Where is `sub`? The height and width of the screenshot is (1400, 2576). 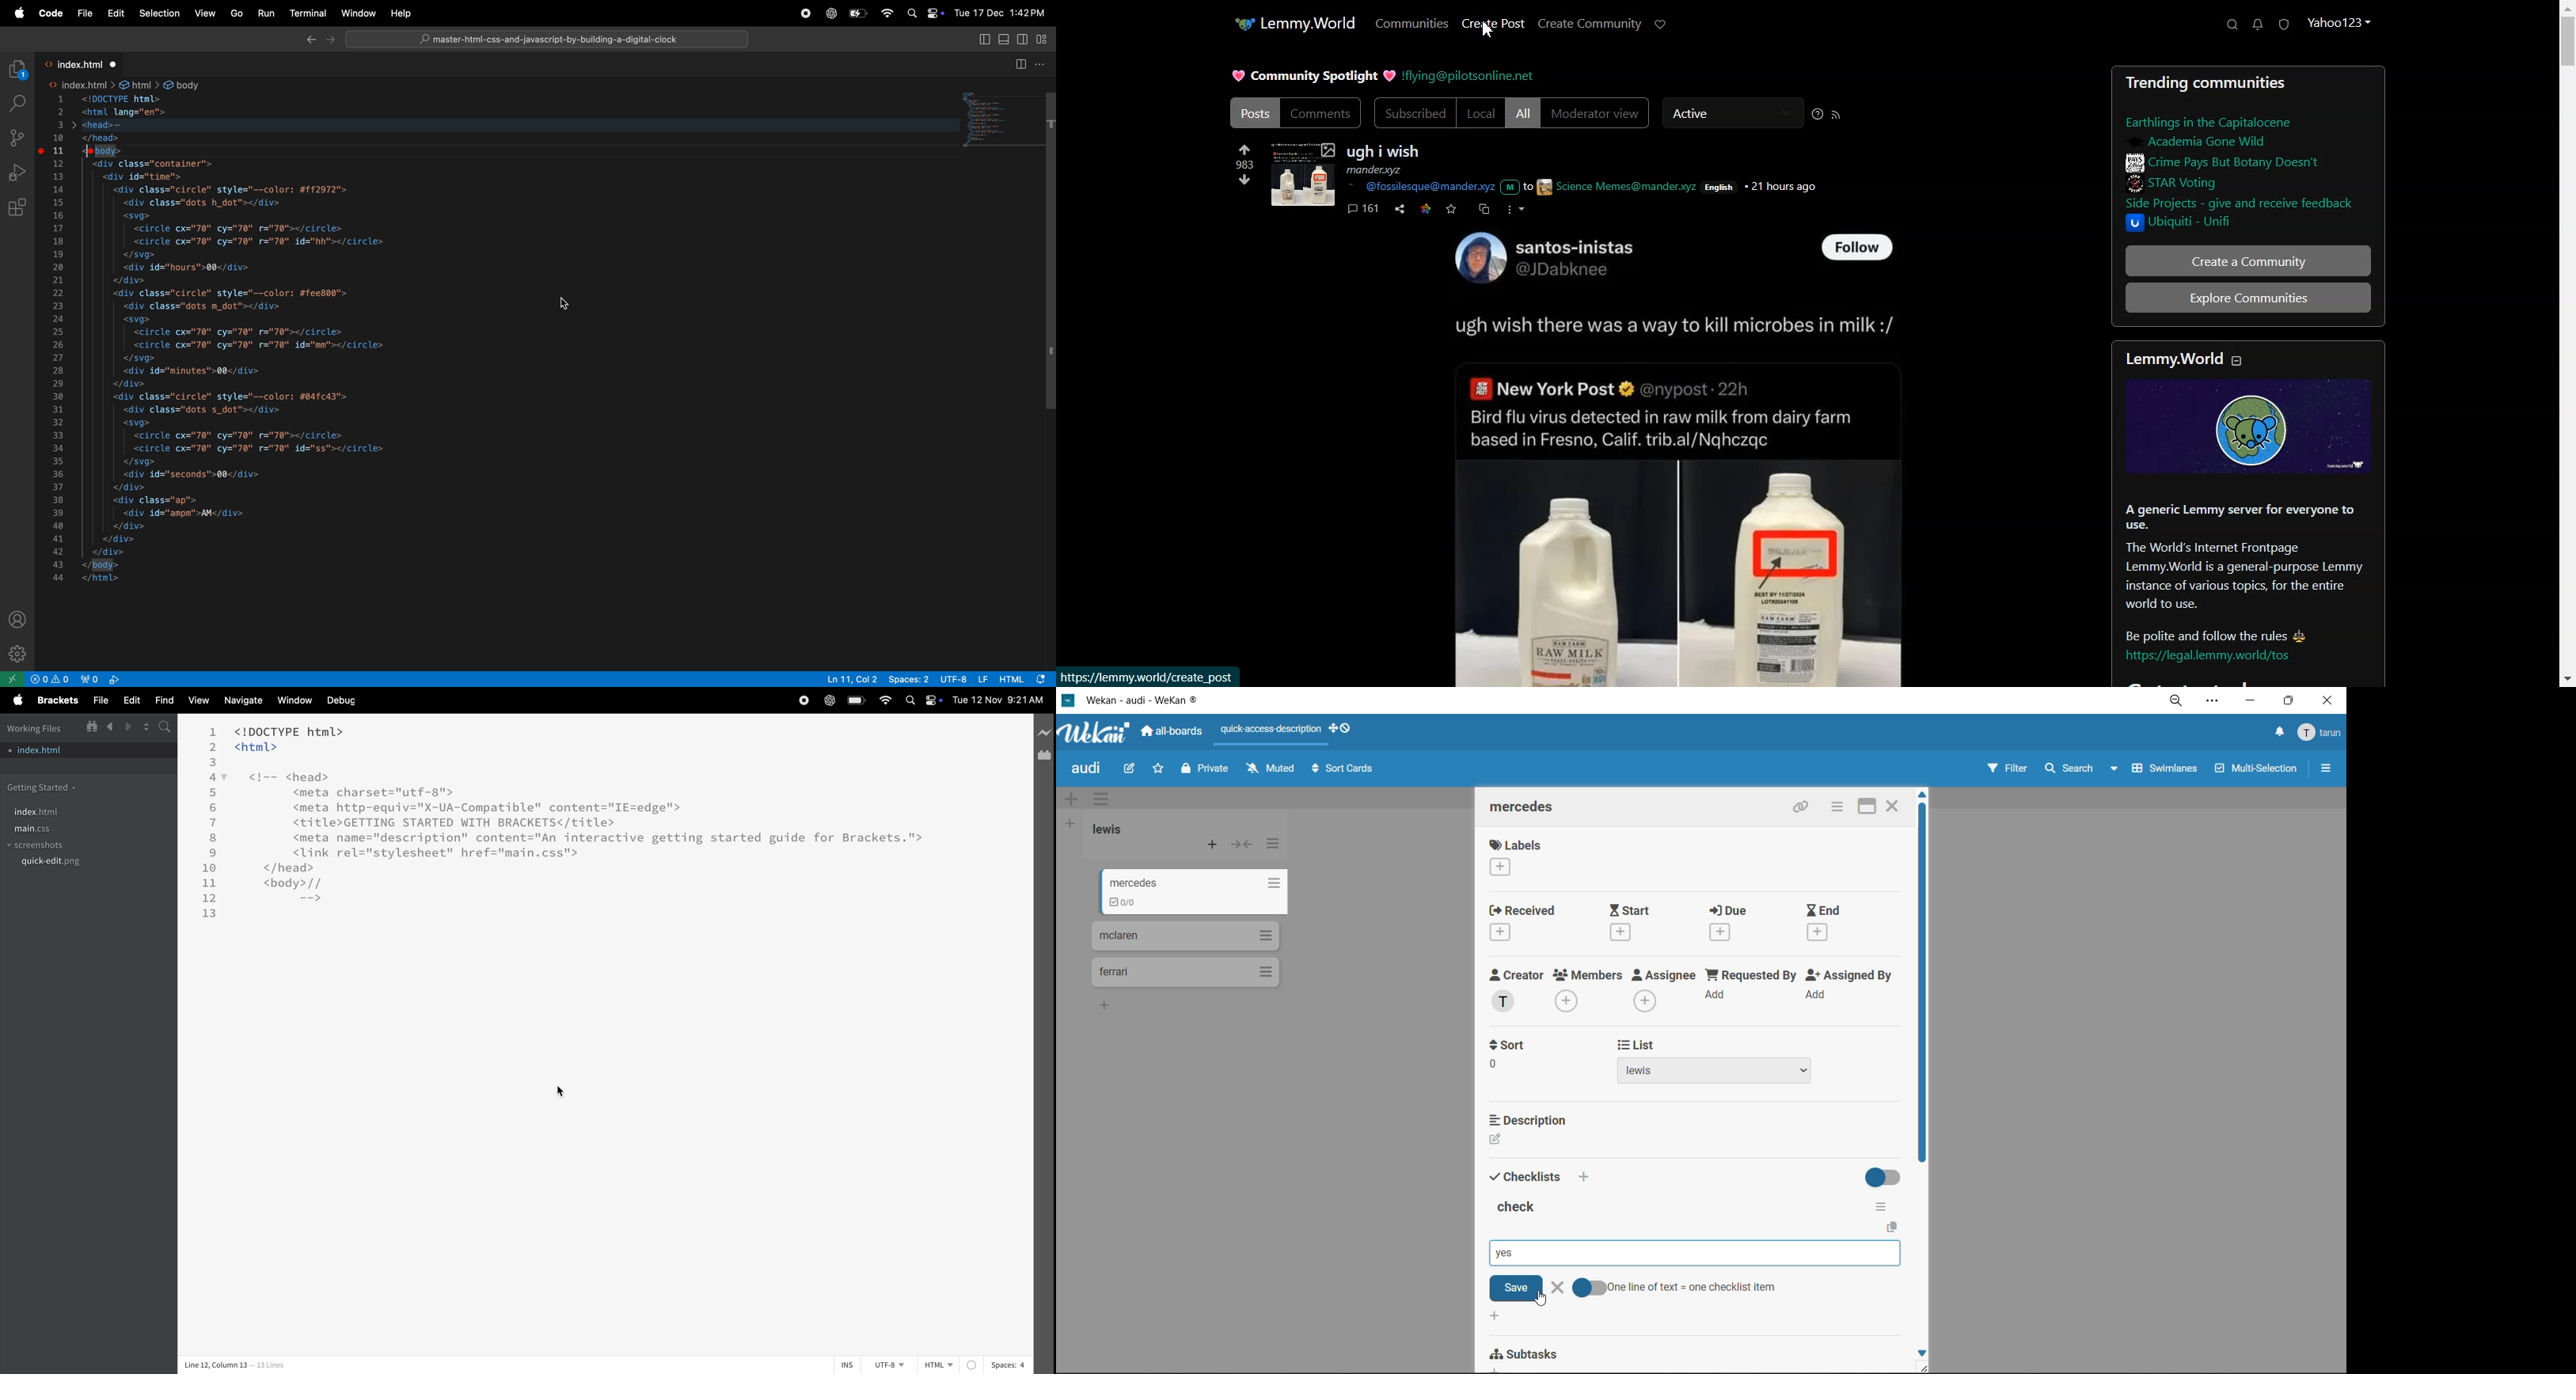
sub is located at coordinates (1537, 1352).